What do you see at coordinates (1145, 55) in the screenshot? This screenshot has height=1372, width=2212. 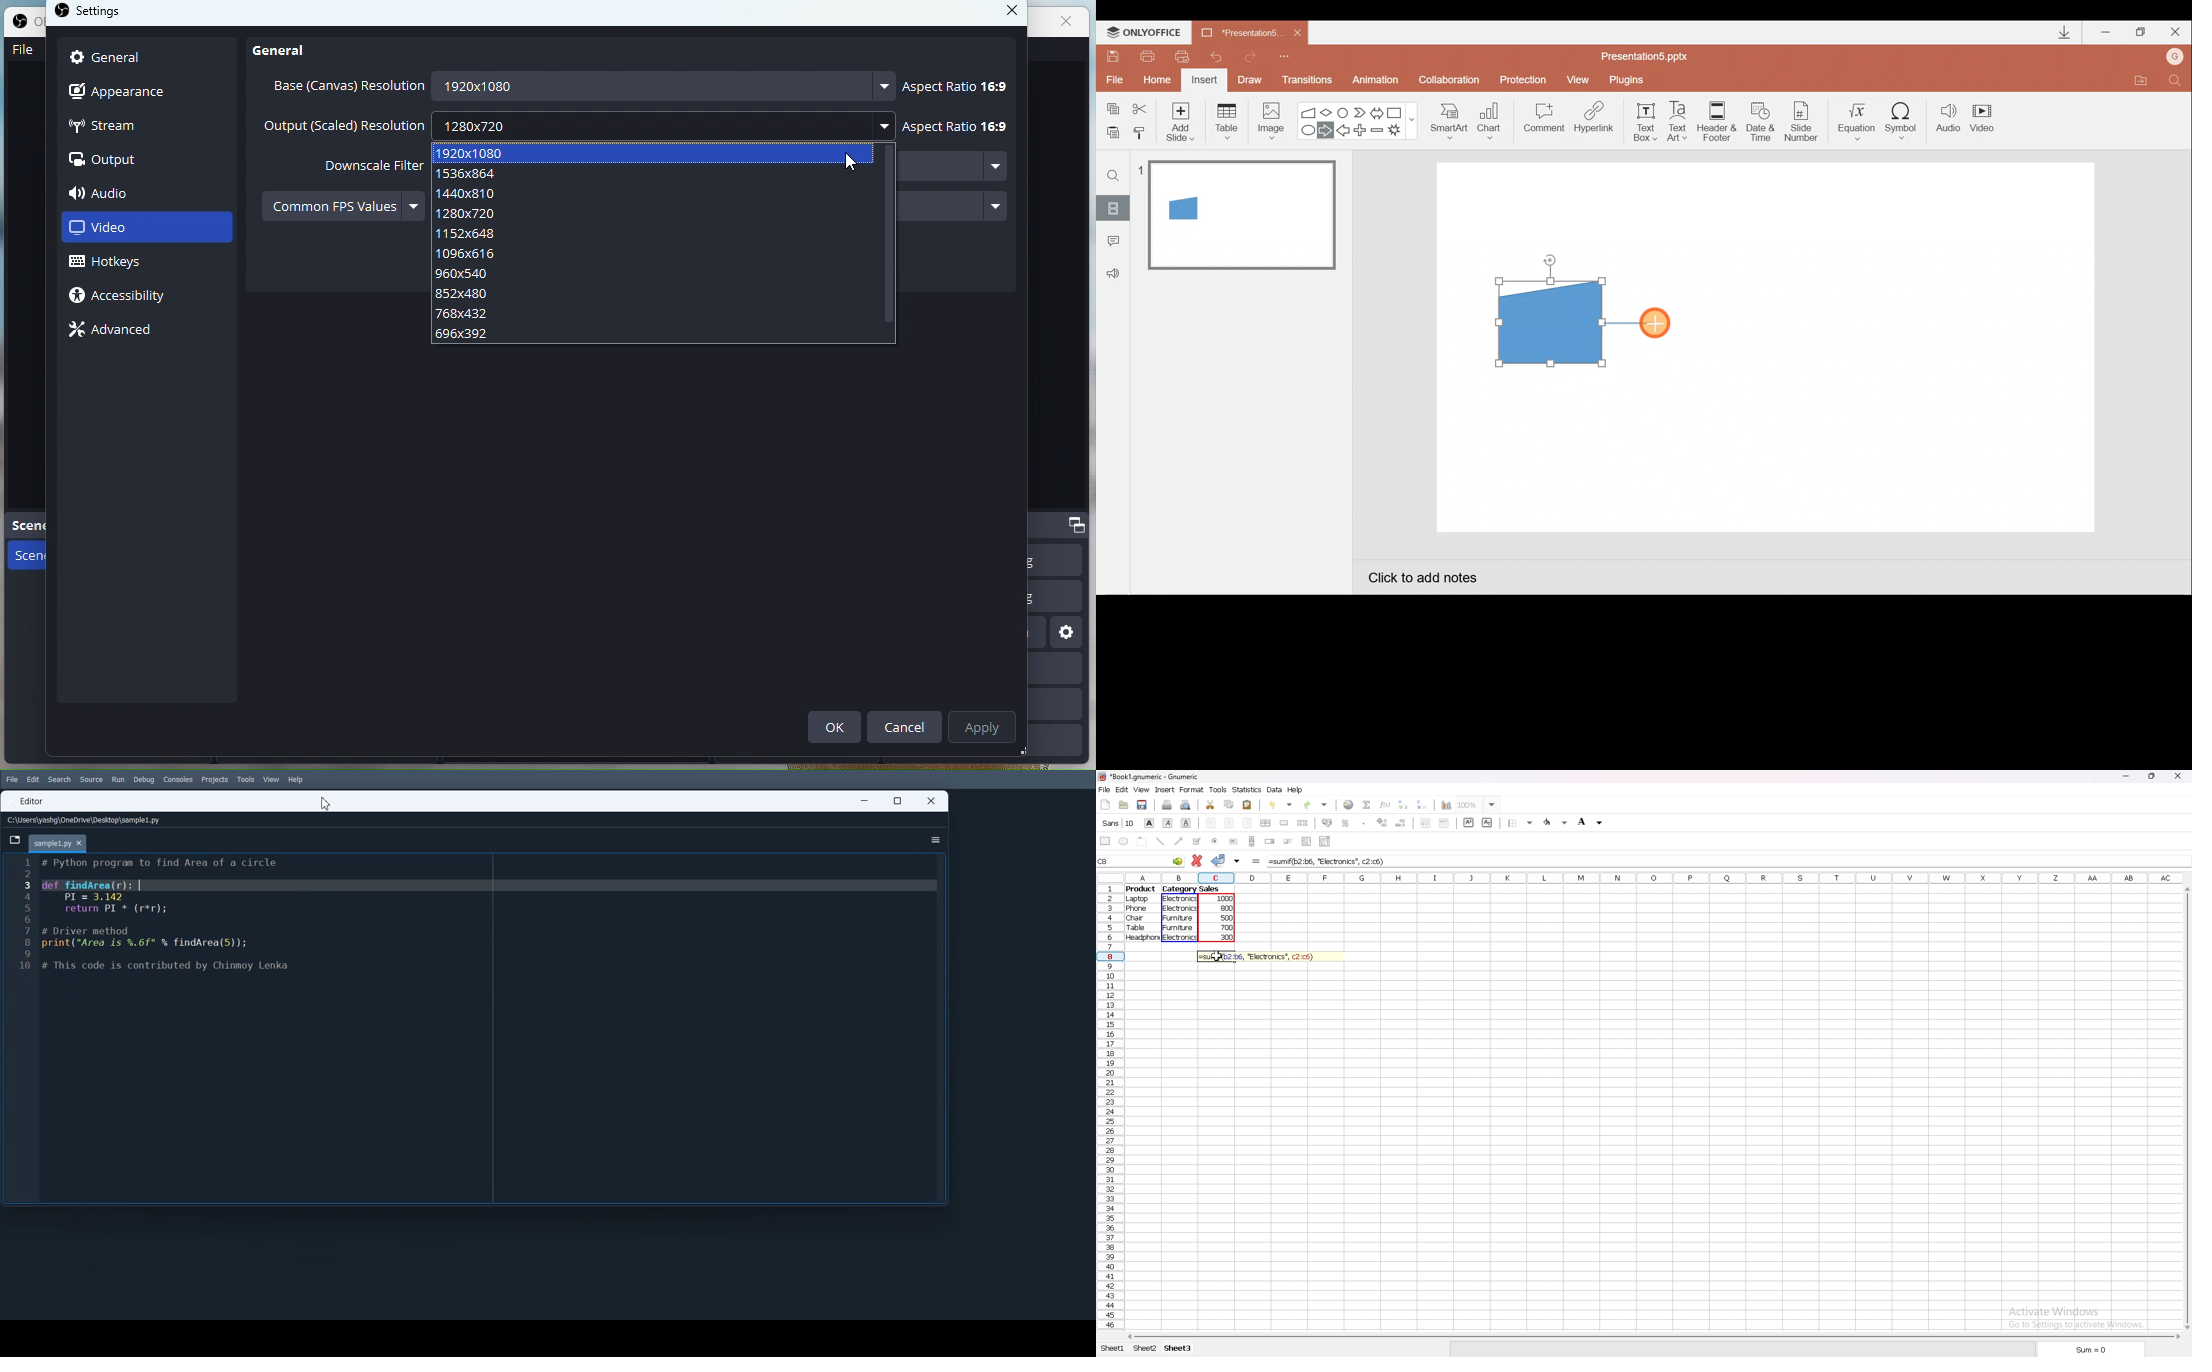 I see `Print file` at bounding box center [1145, 55].